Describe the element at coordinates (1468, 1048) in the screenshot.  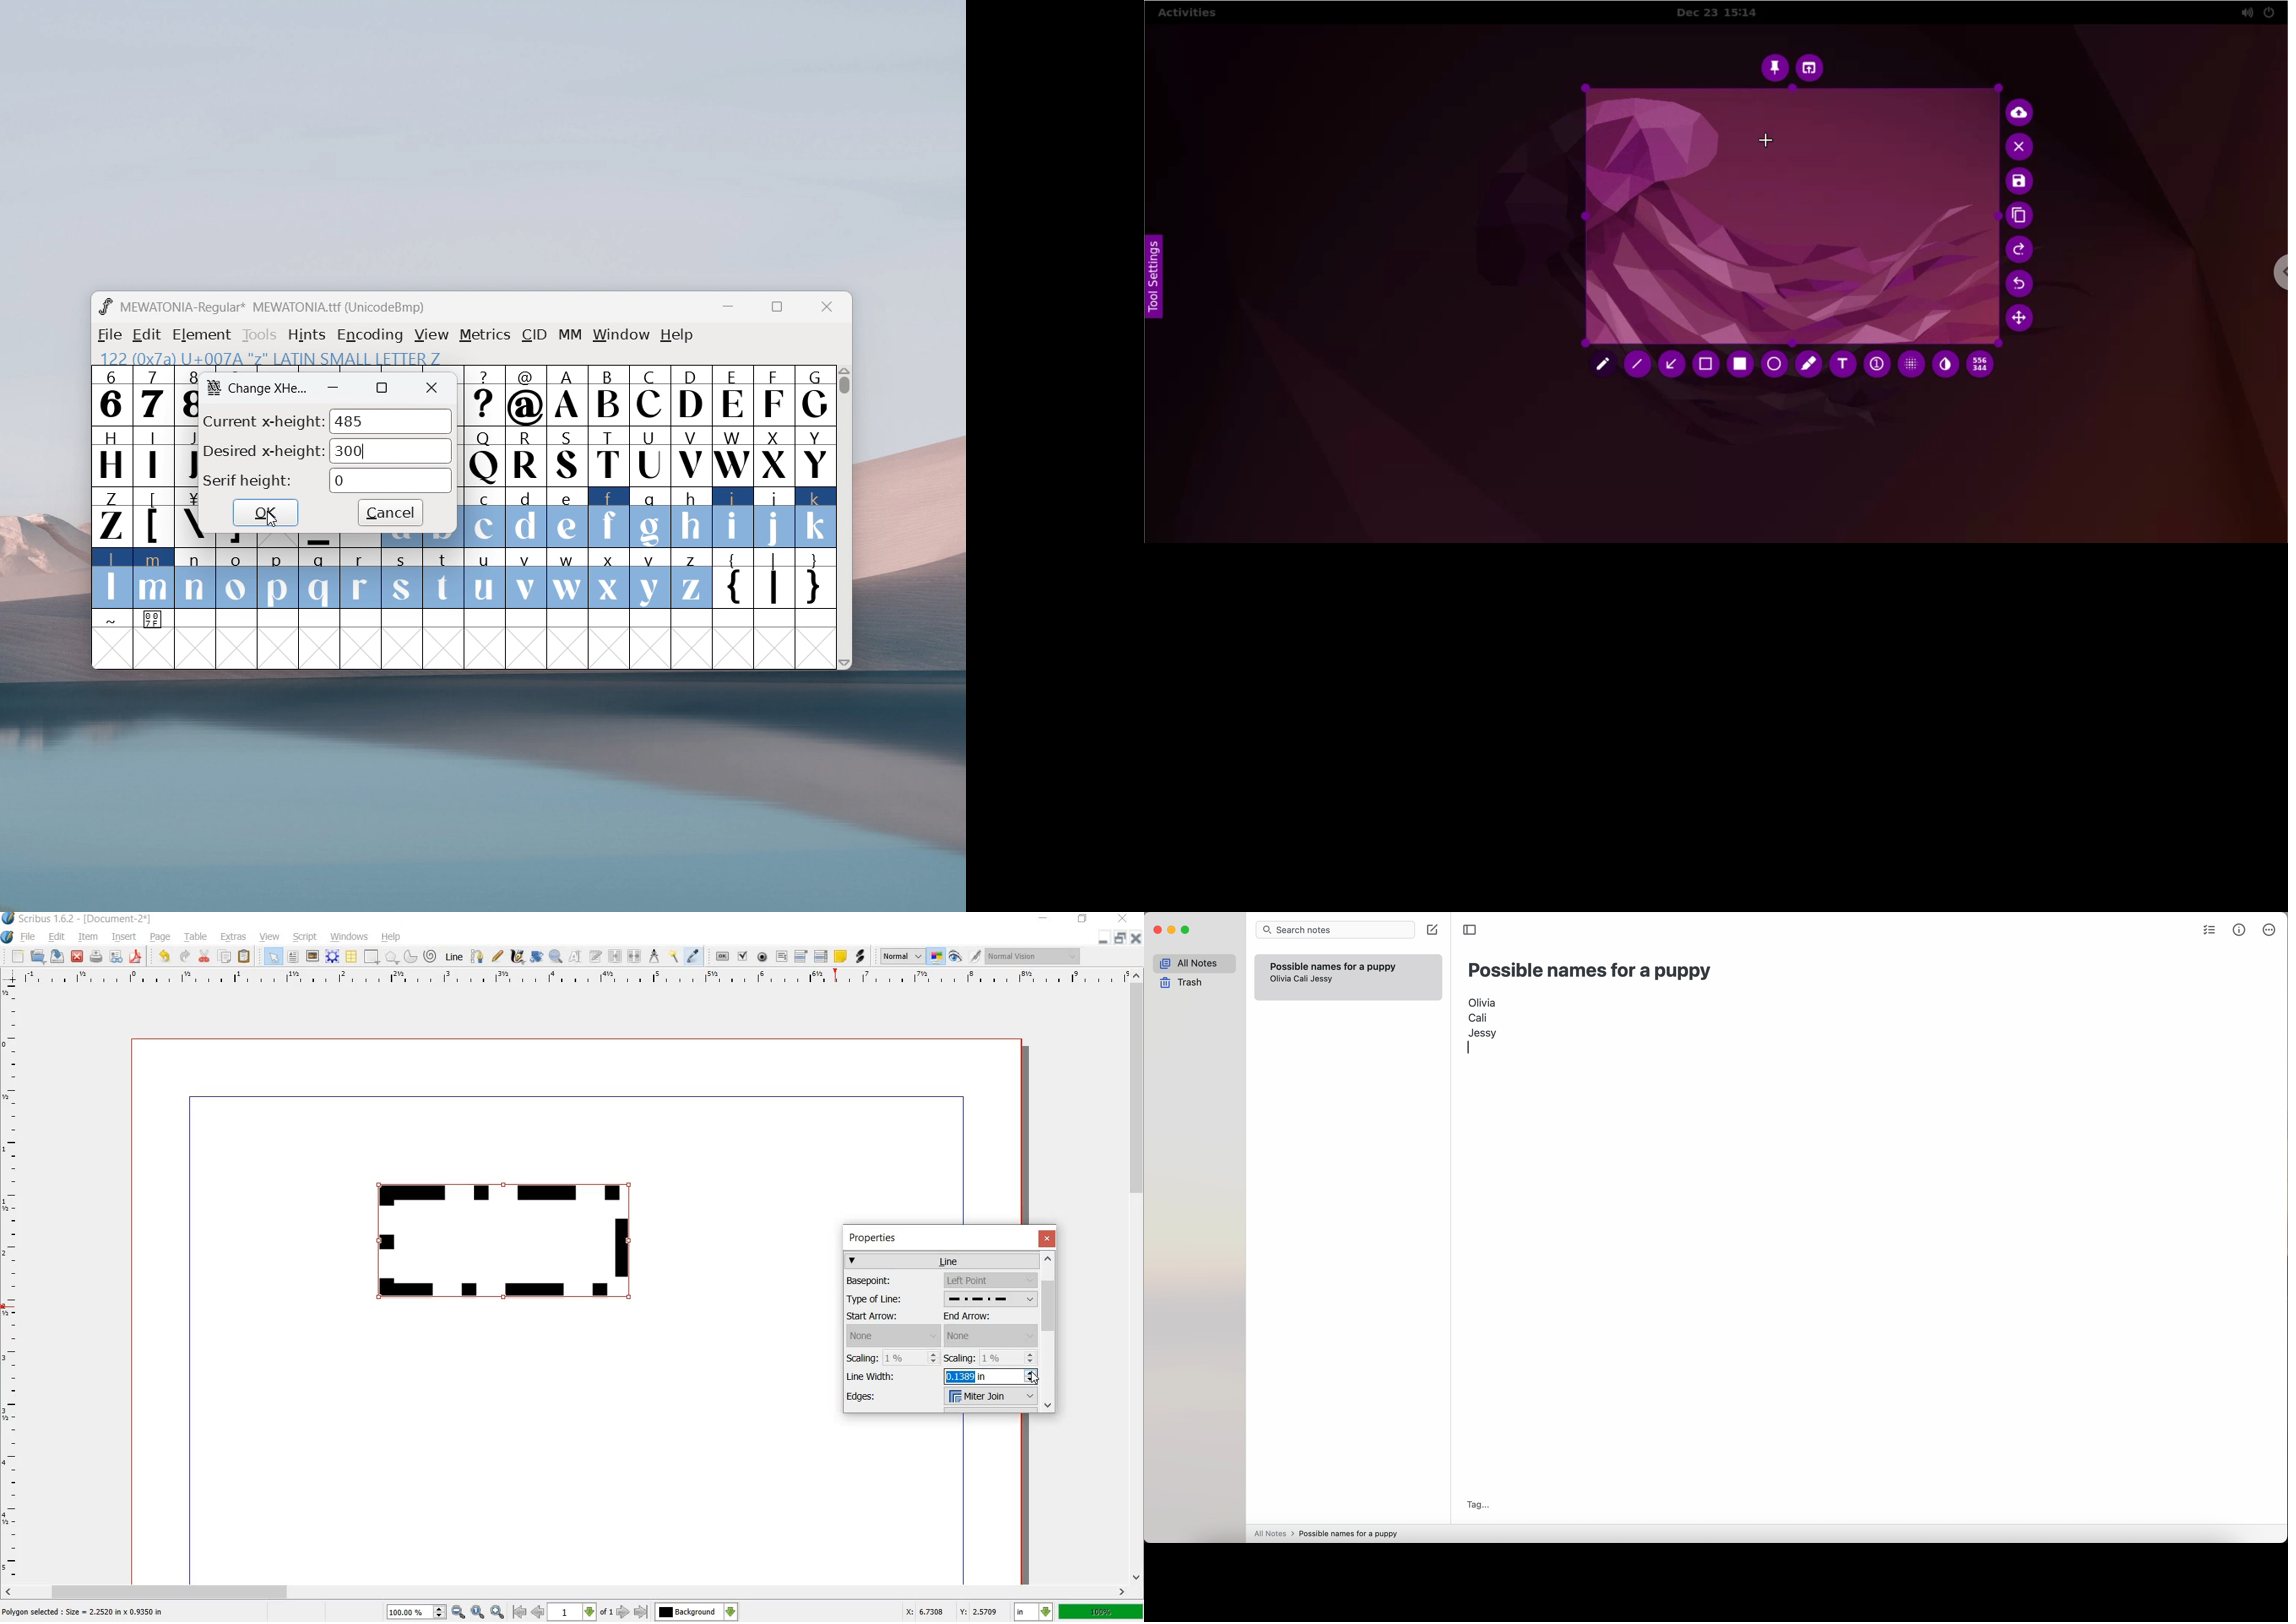
I see `enter` at that location.